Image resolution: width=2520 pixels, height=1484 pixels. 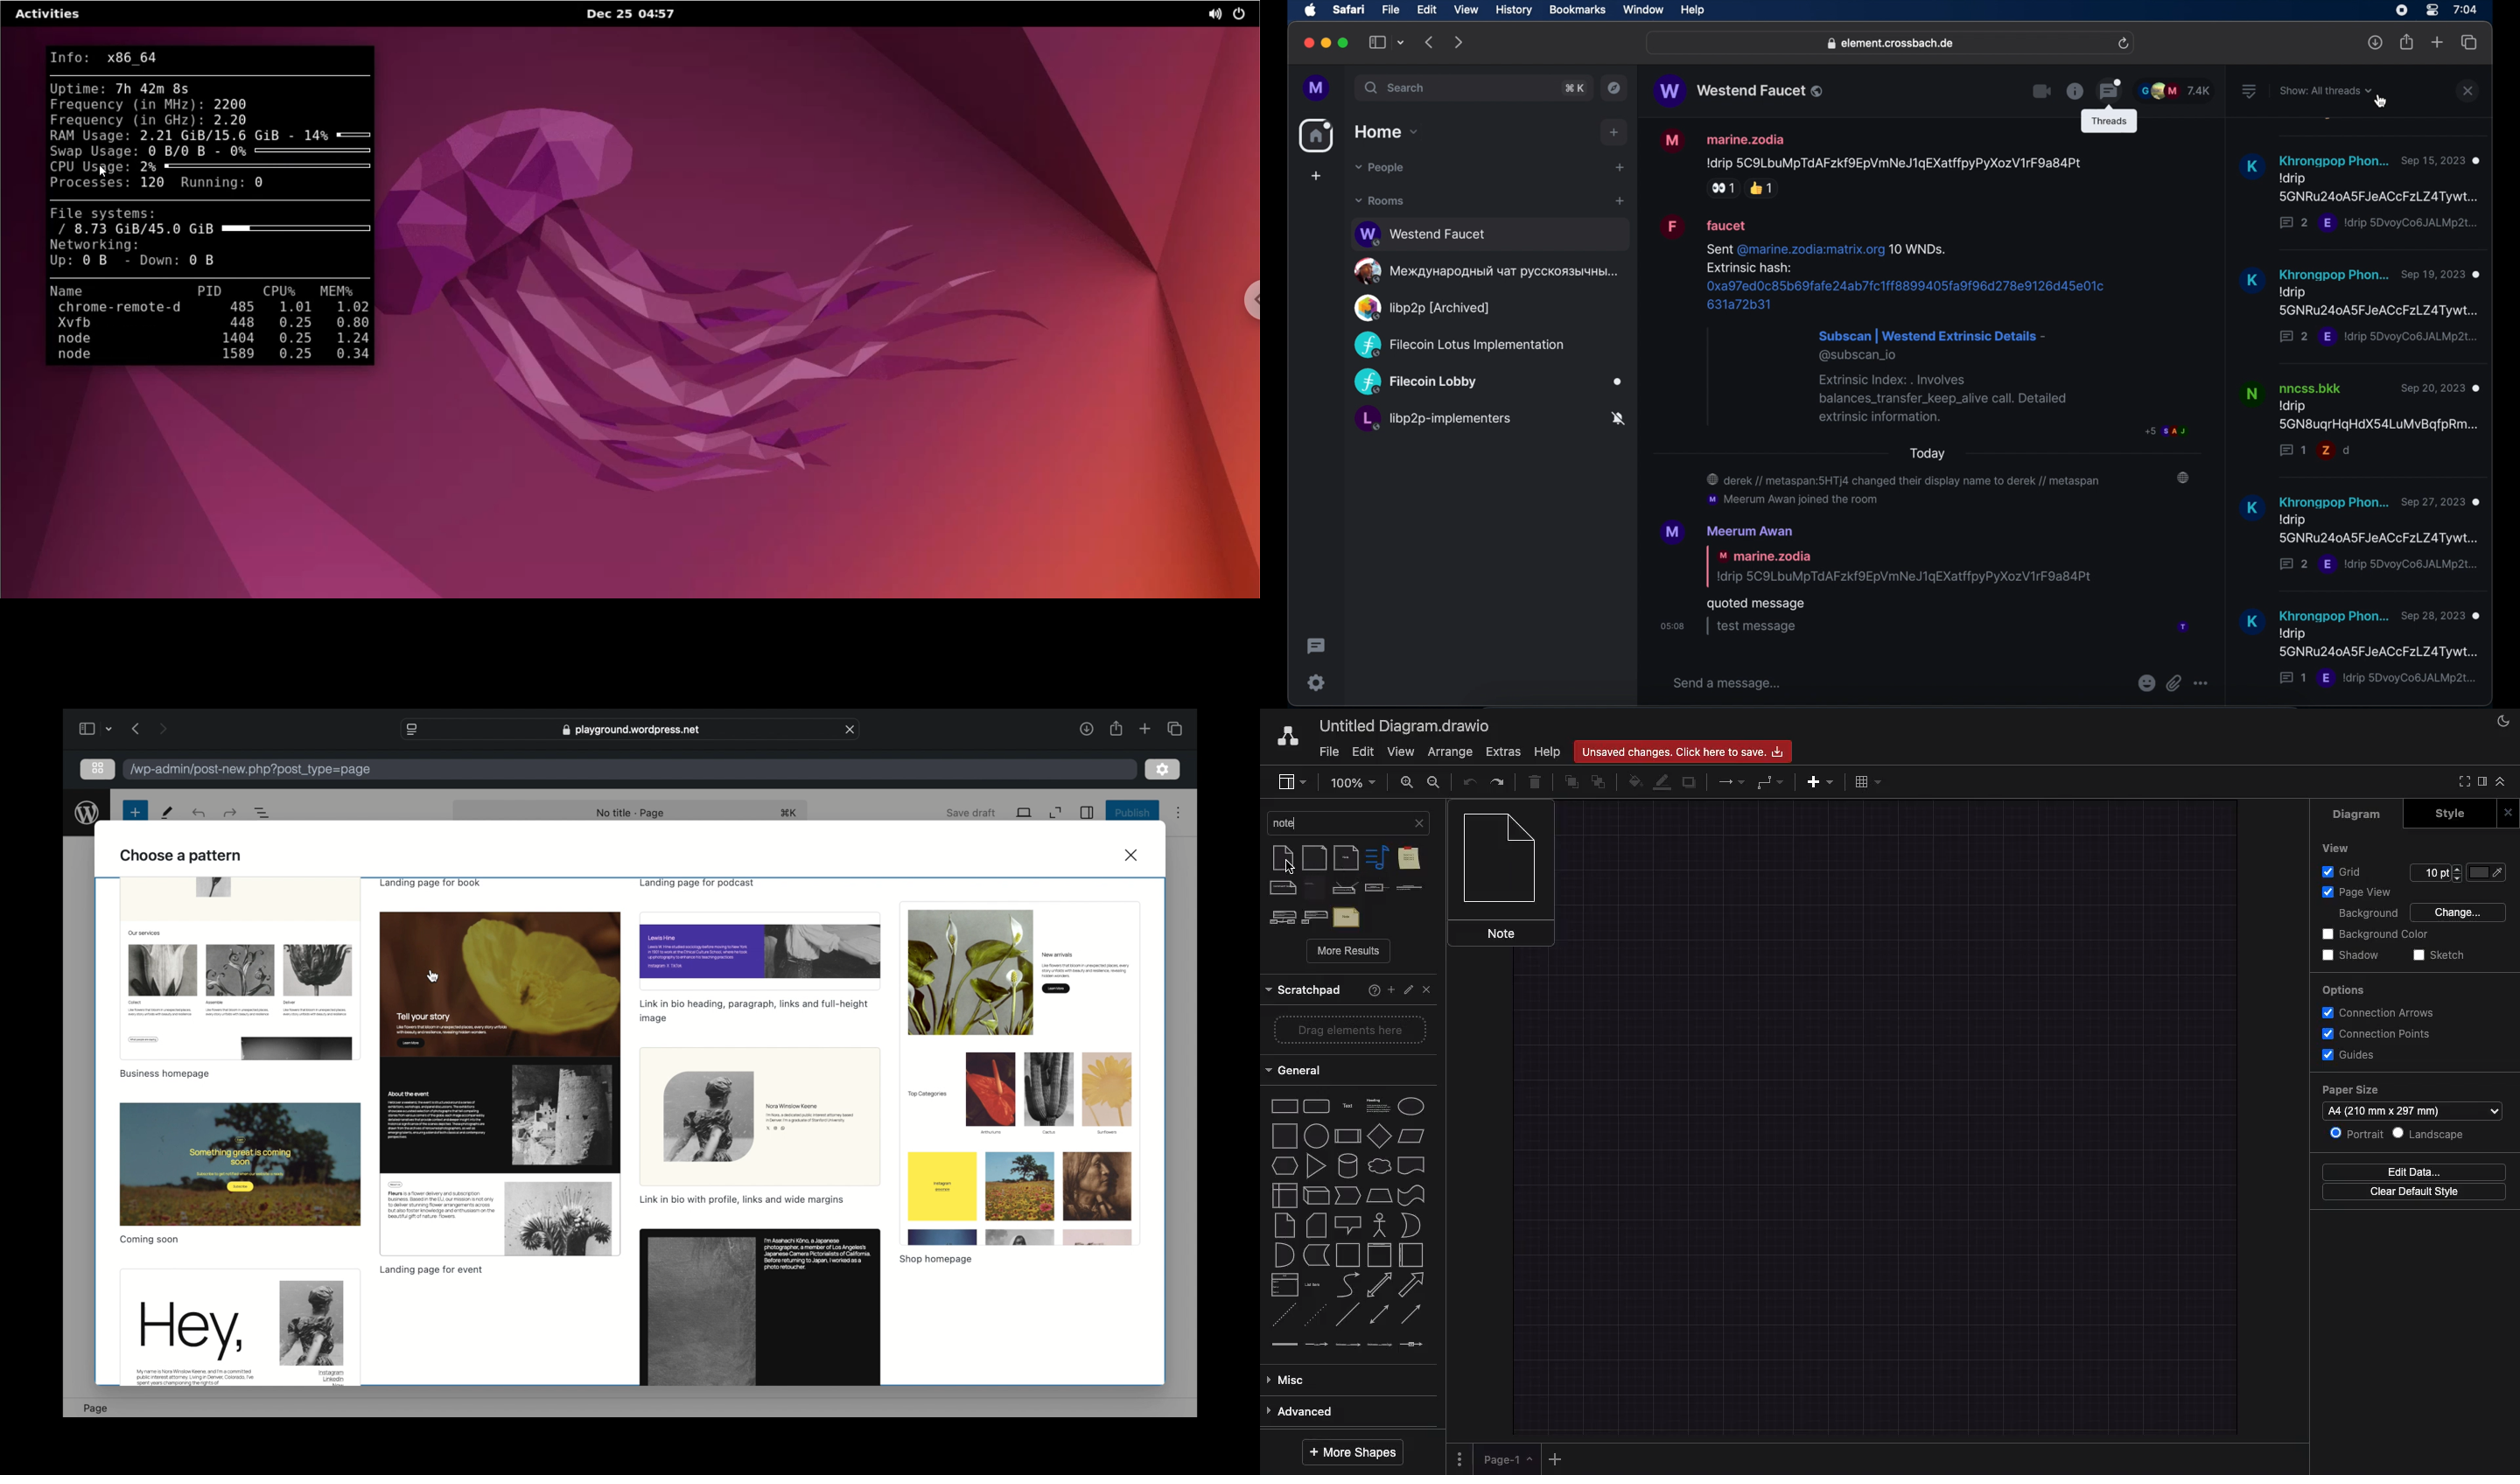 What do you see at coordinates (1352, 781) in the screenshot?
I see `Zoom` at bounding box center [1352, 781].